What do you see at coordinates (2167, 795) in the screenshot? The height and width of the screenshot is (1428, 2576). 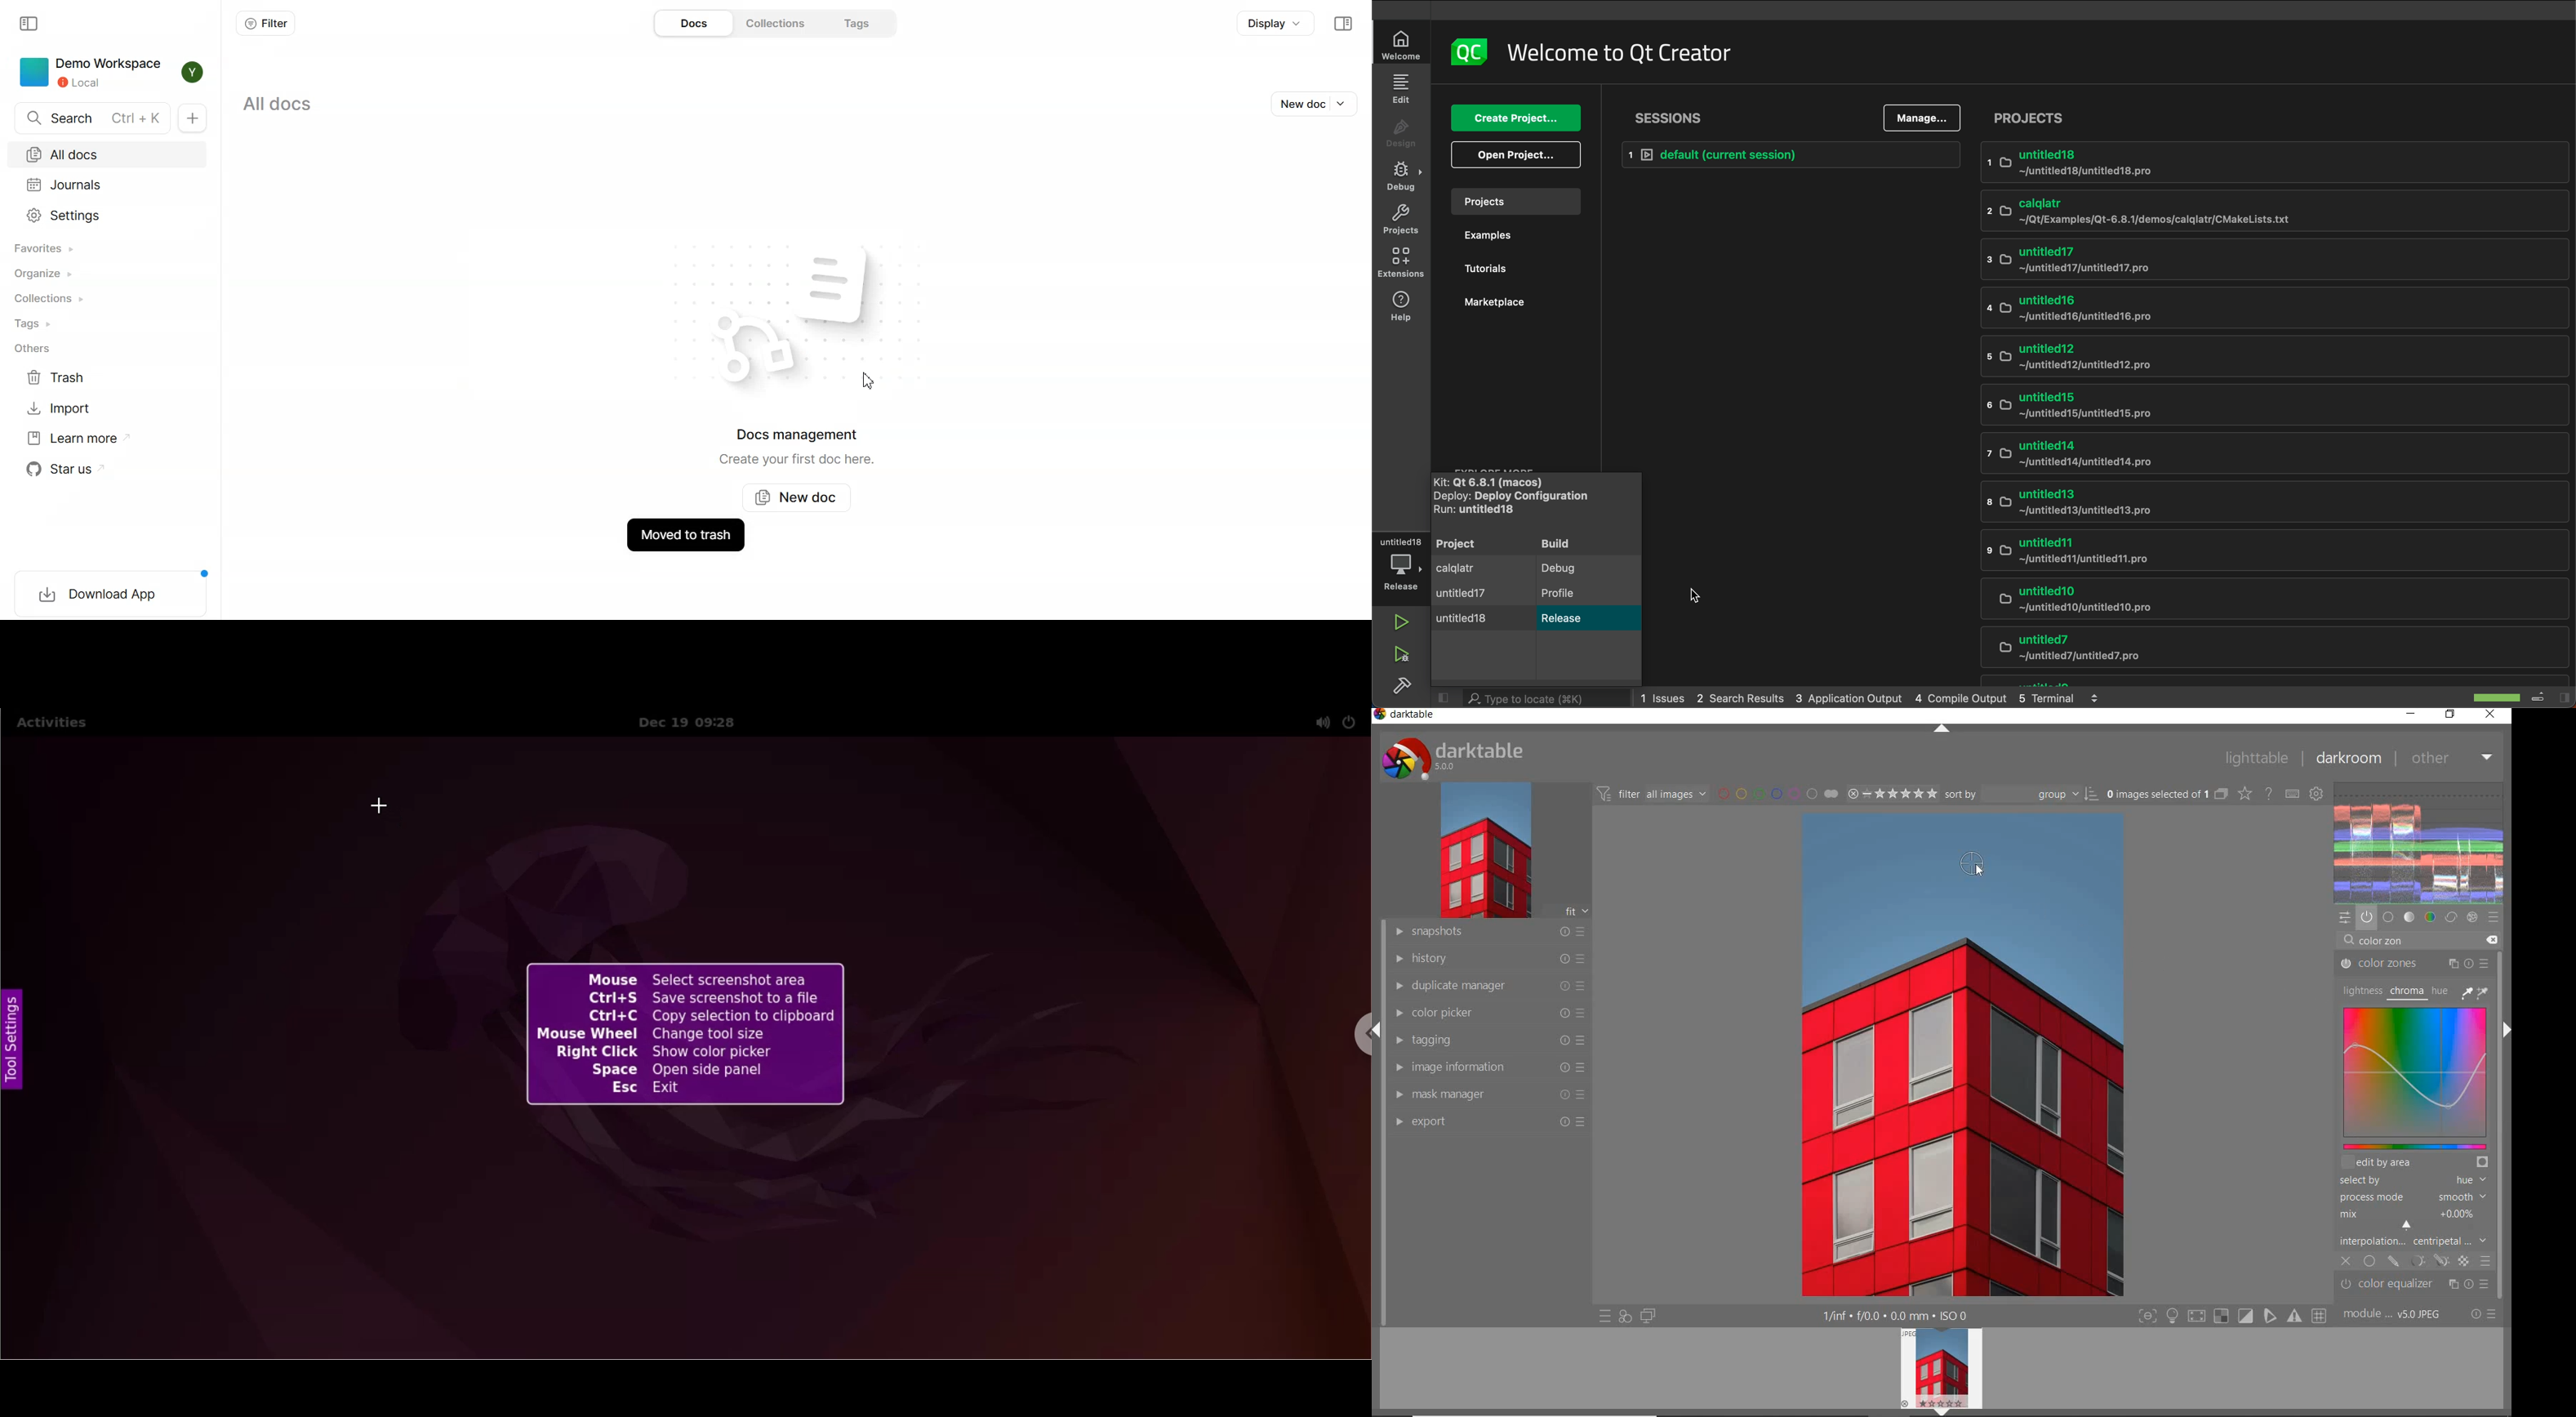 I see `selected images` at bounding box center [2167, 795].